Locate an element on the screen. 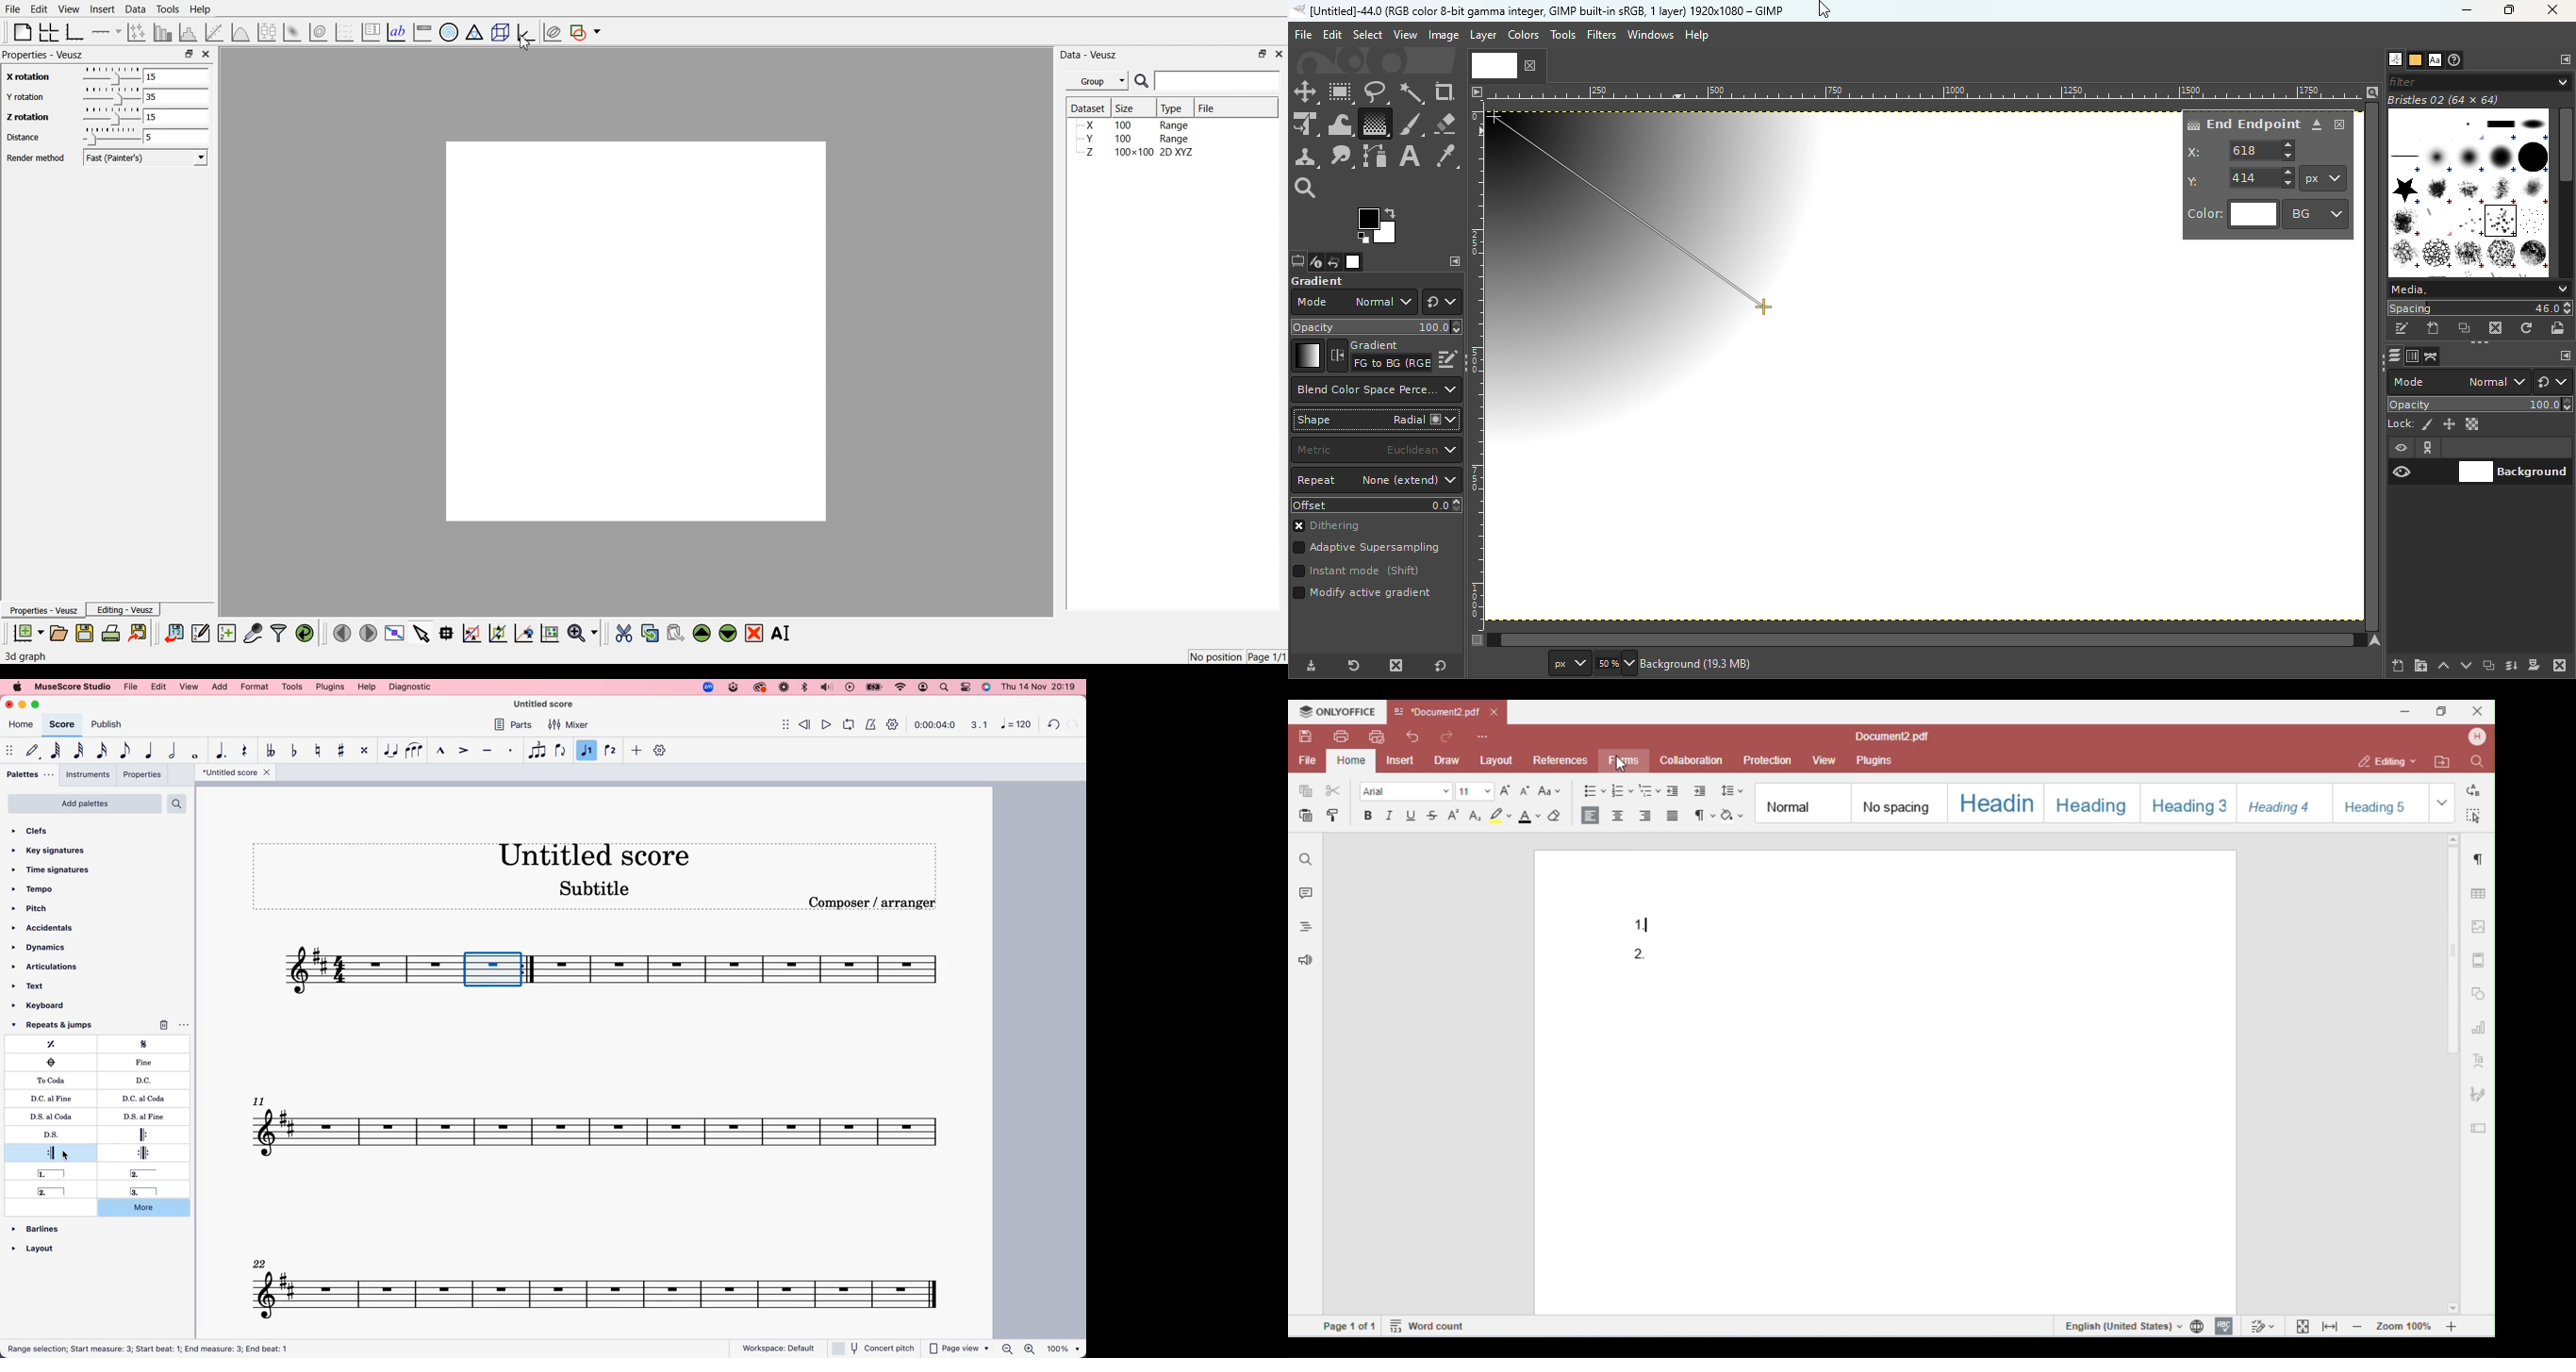 The height and width of the screenshot is (1372, 2576). more is located at coordinates (151, 1209).